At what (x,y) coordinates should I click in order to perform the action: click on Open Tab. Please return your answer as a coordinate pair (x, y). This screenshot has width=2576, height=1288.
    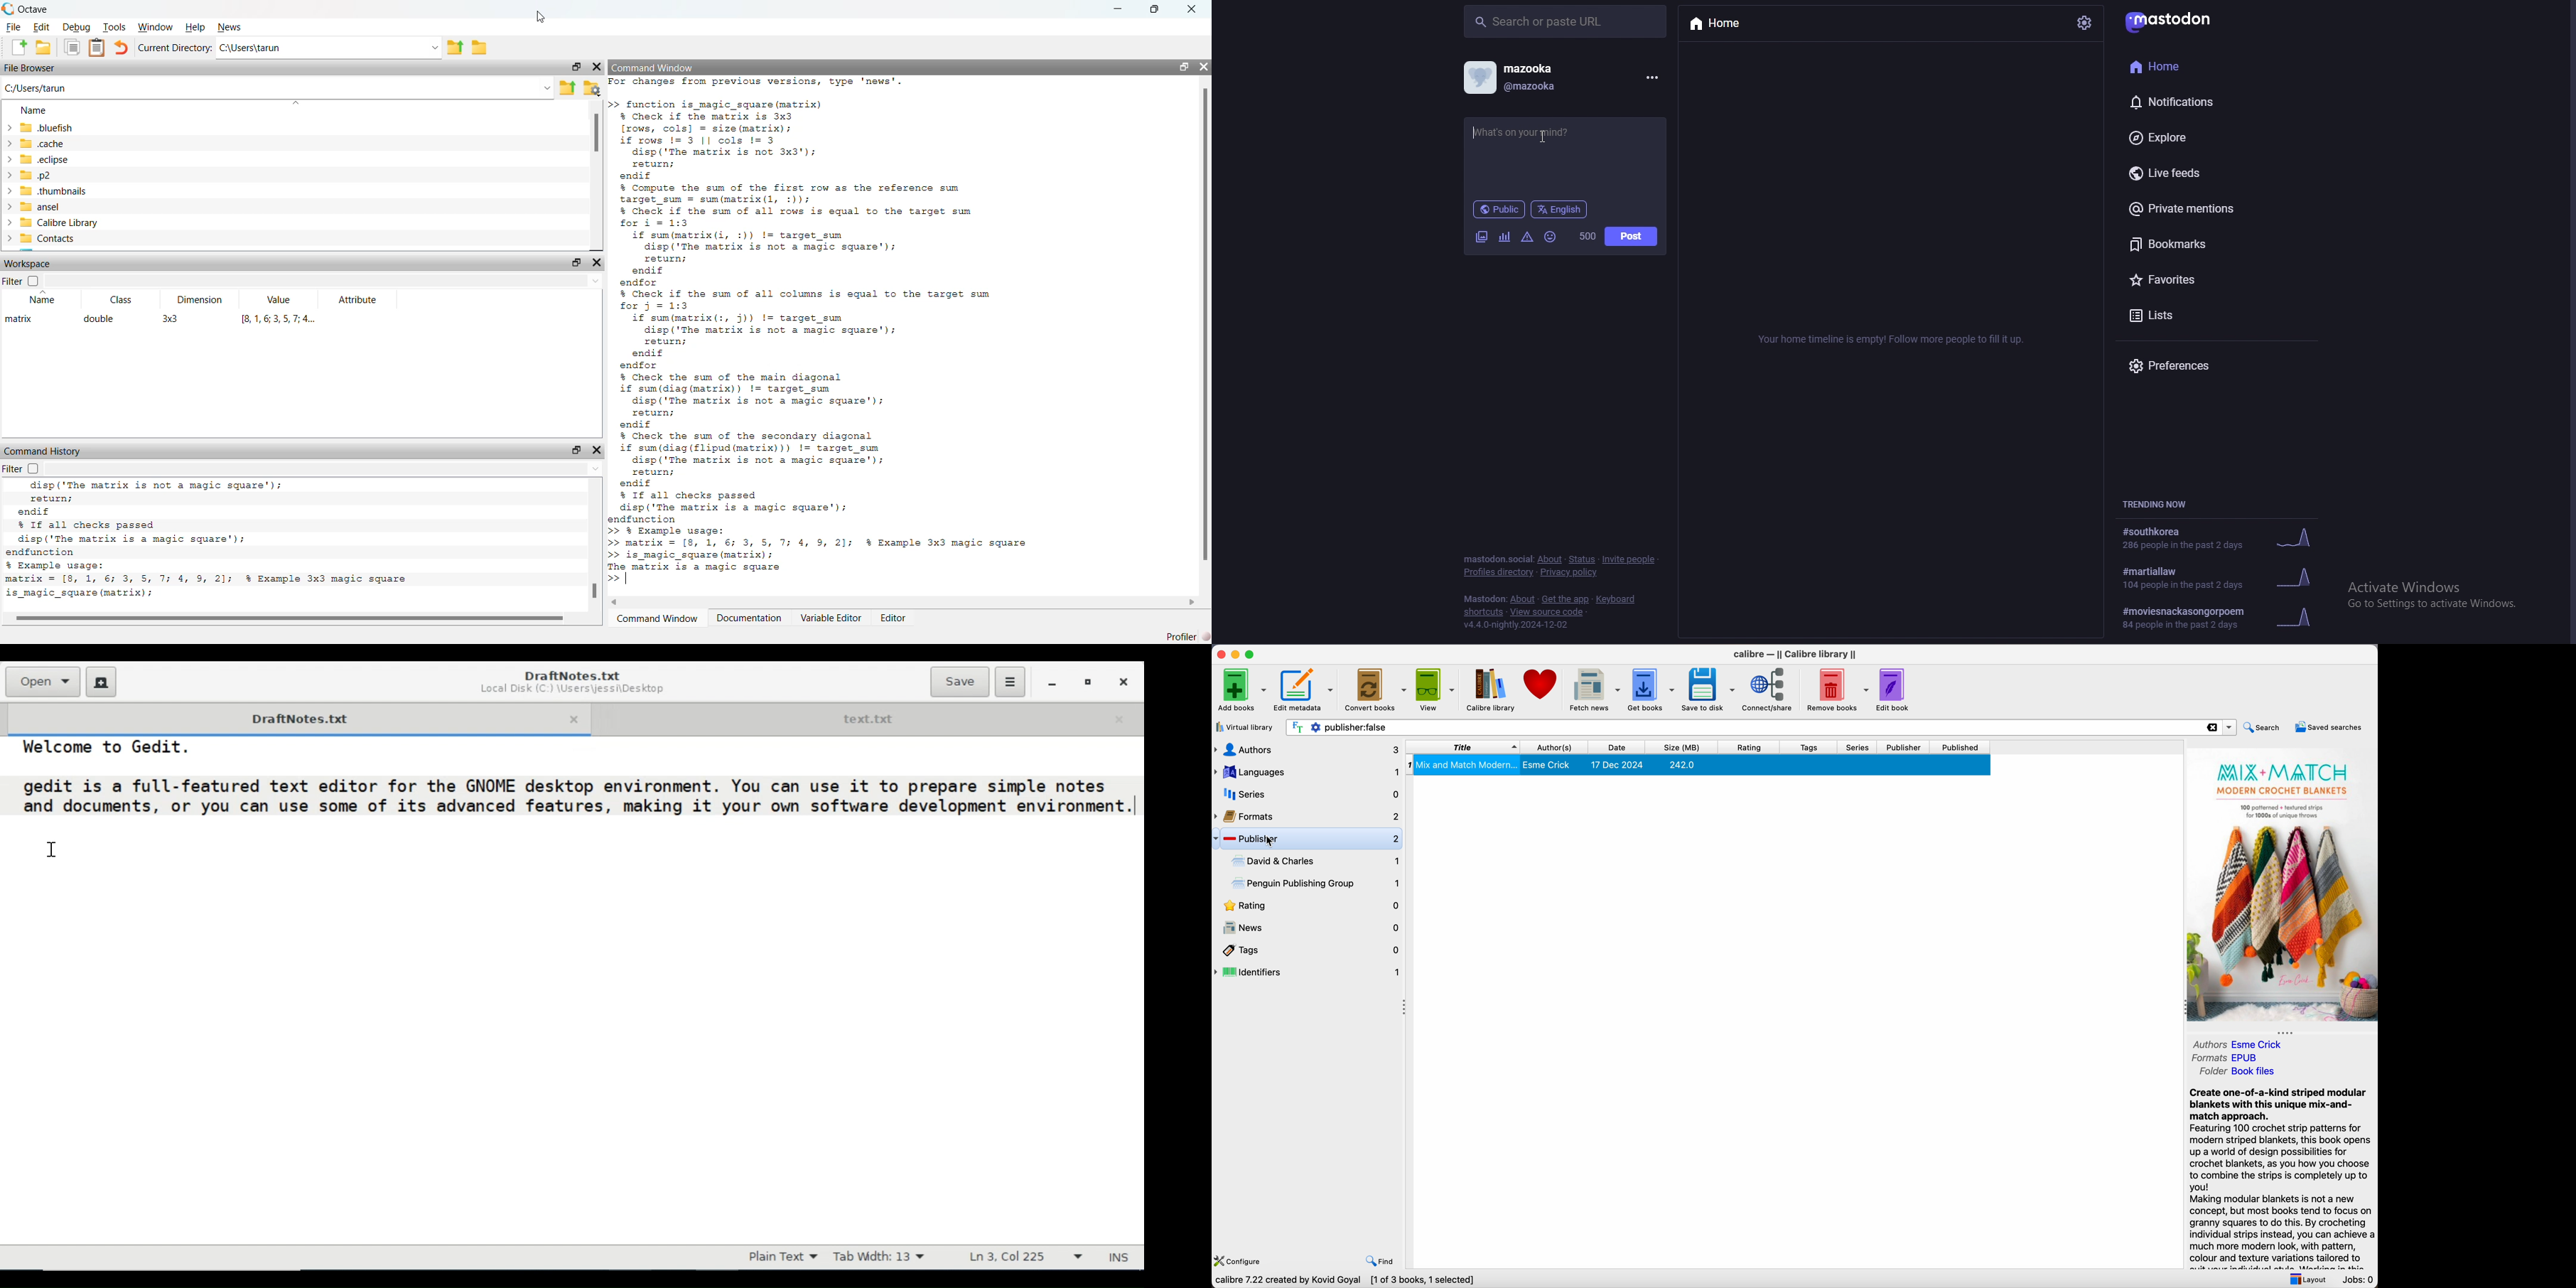
    Looking at the image, I should click on (868, 717).